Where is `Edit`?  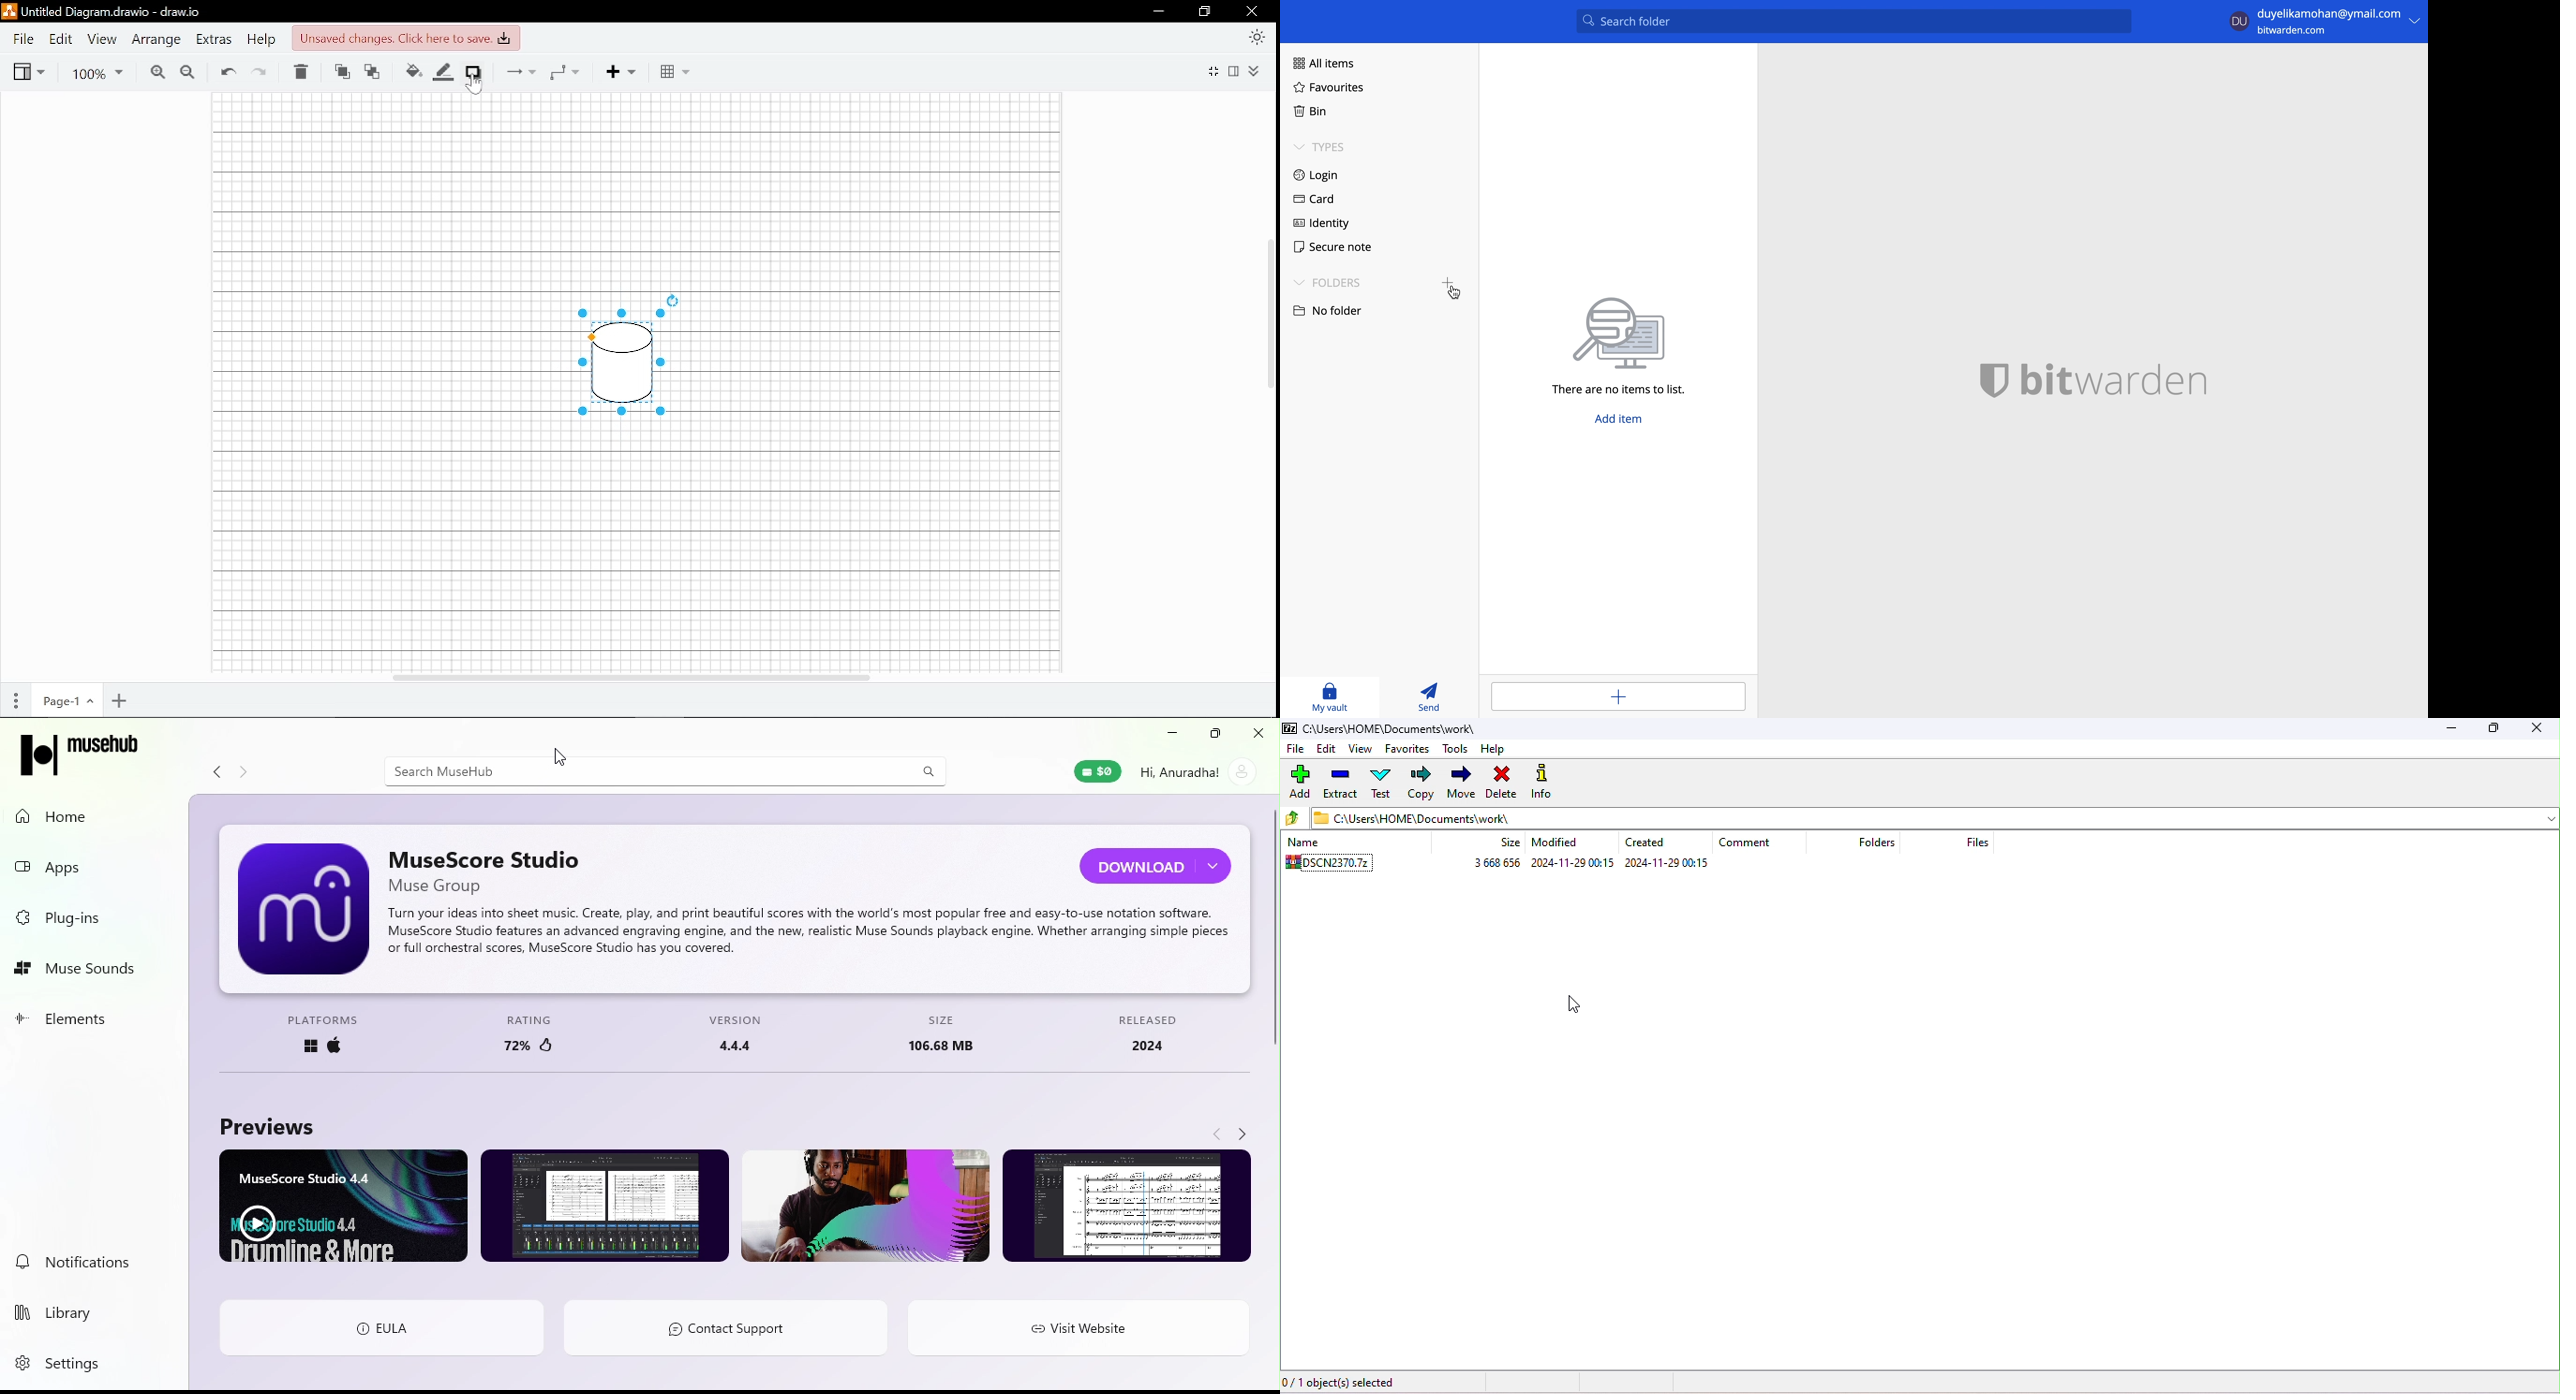
Edit is located at coordinates (62, 40).